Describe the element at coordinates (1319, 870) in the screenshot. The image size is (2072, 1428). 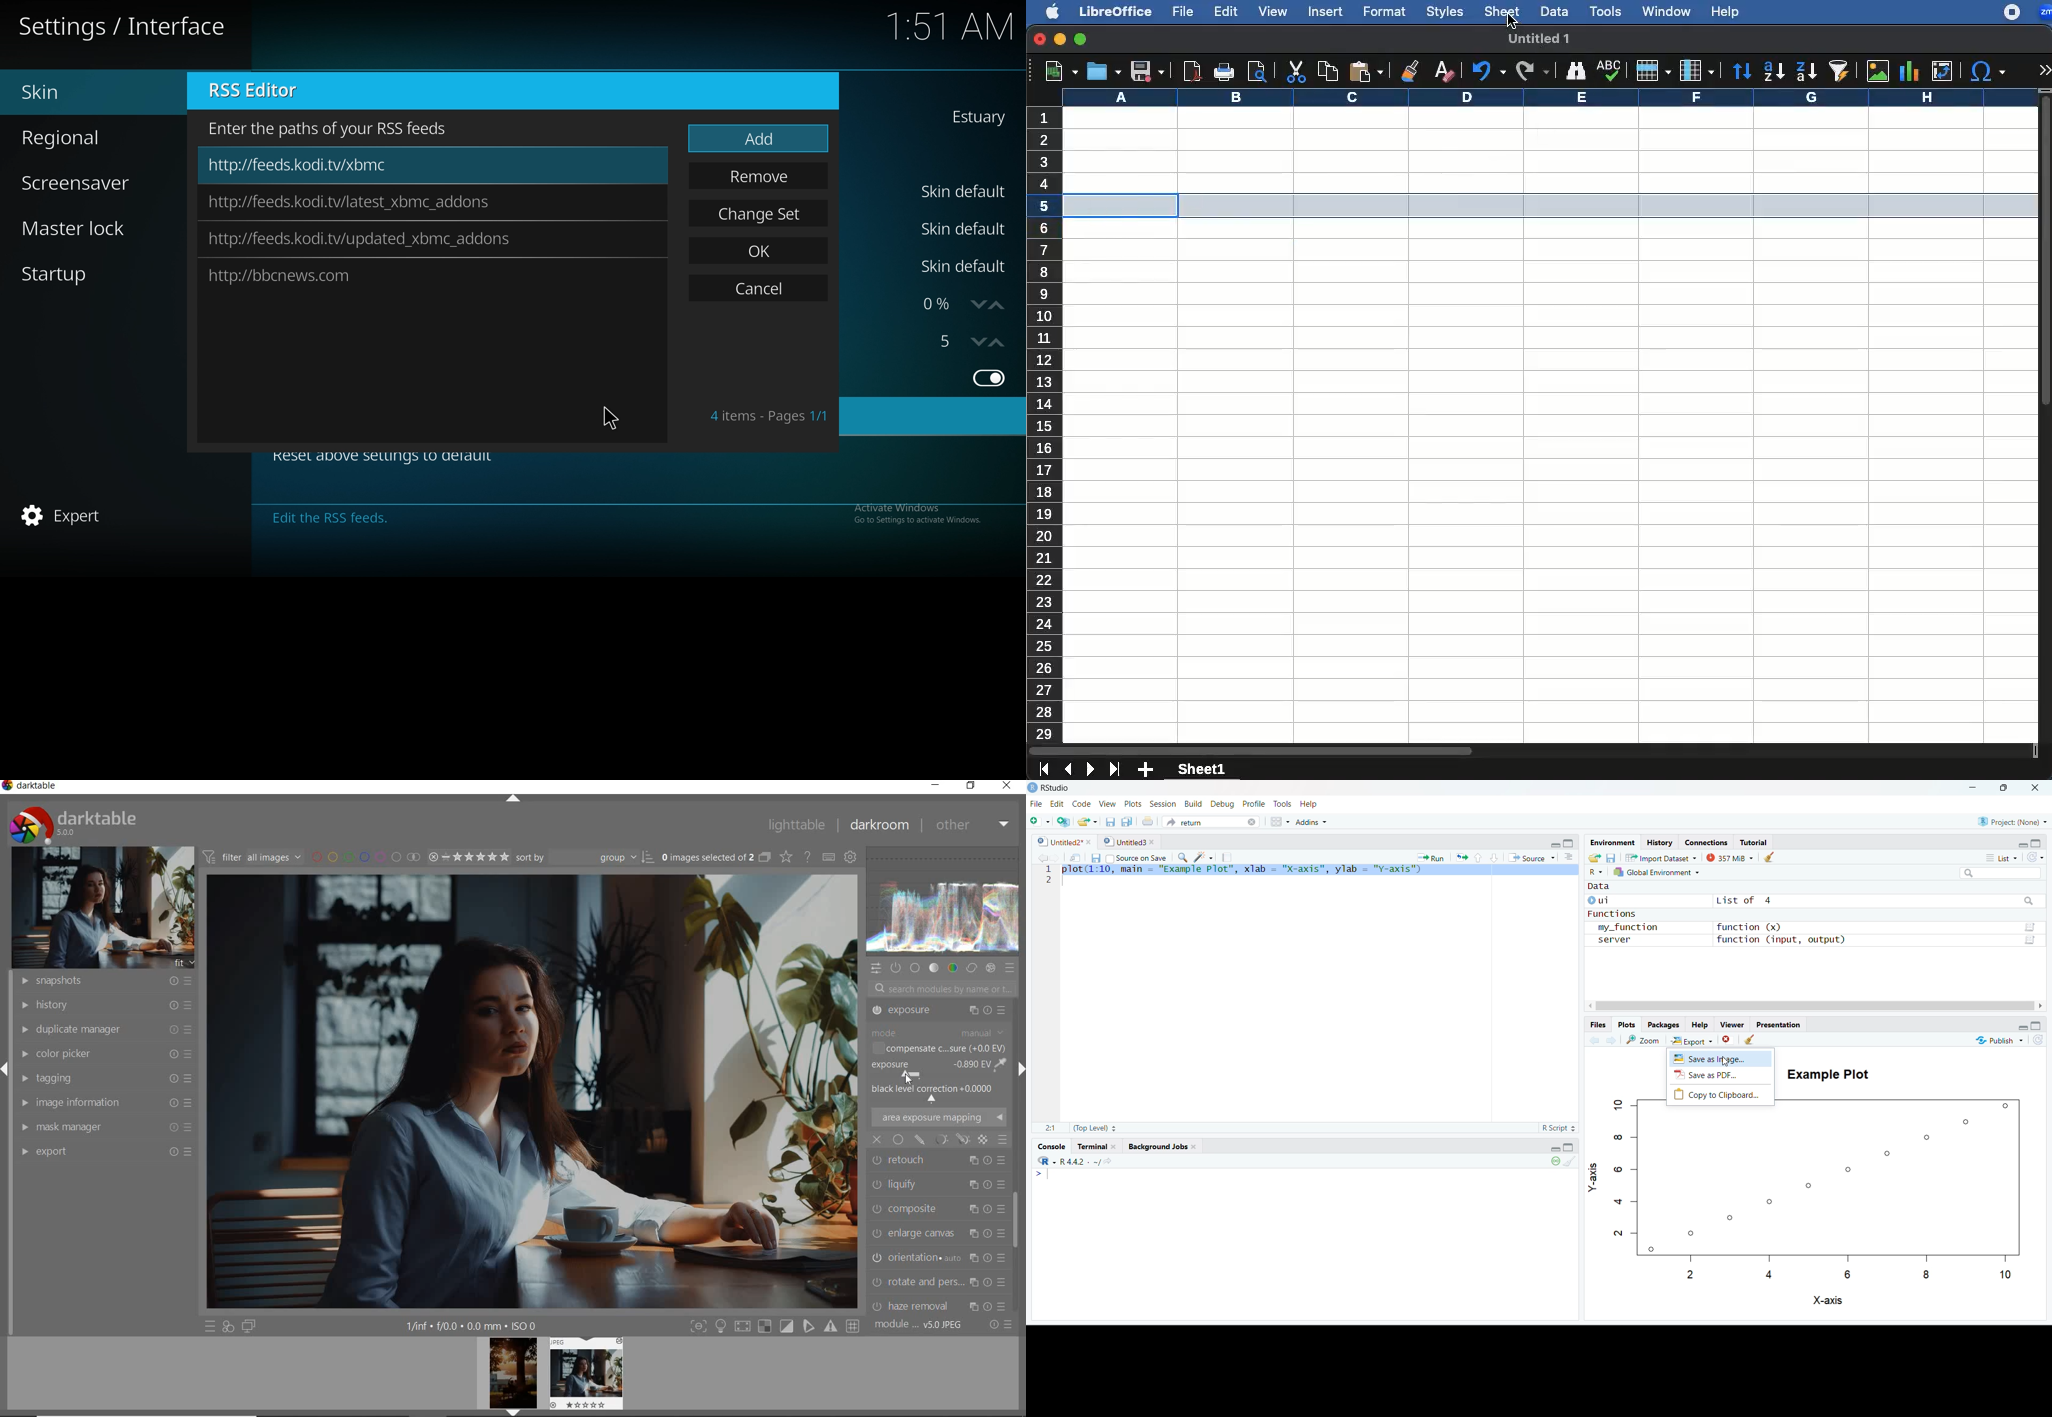
I see `plot(1:10, main = "Example Plot", xlab = "X-axis", ylab = "y-axis")` at that location.